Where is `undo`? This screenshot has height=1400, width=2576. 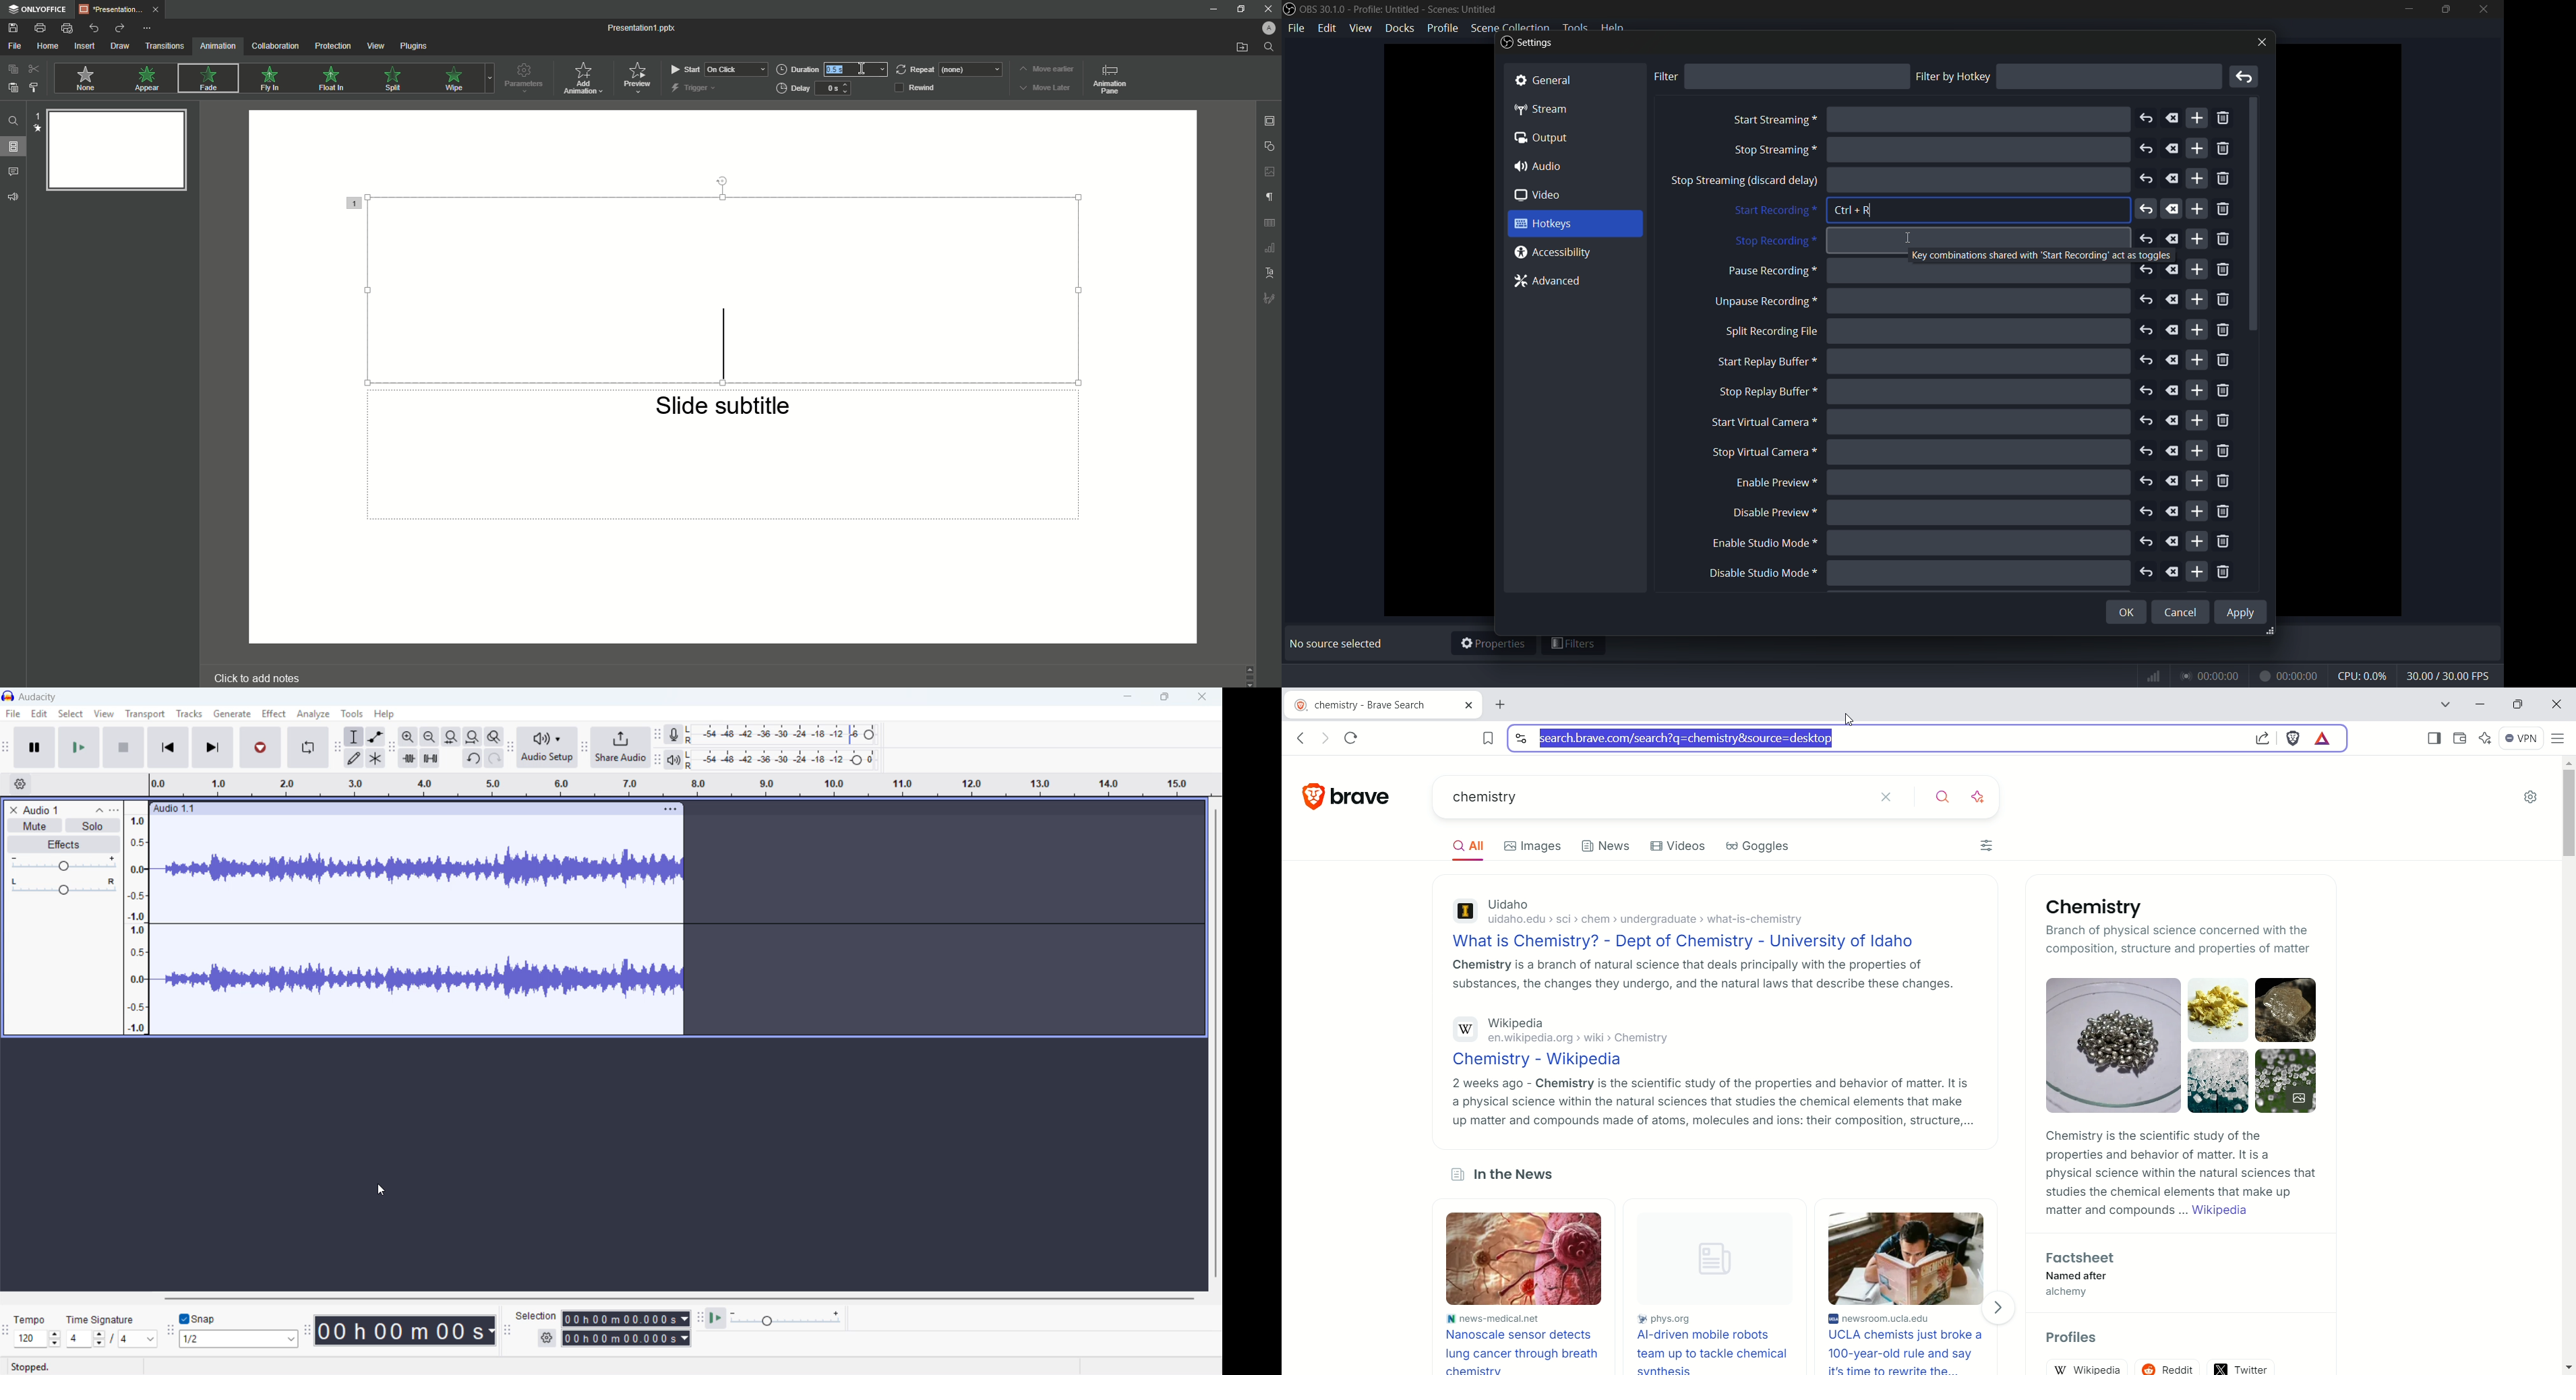
undo is located at coordinates (2147, 239).